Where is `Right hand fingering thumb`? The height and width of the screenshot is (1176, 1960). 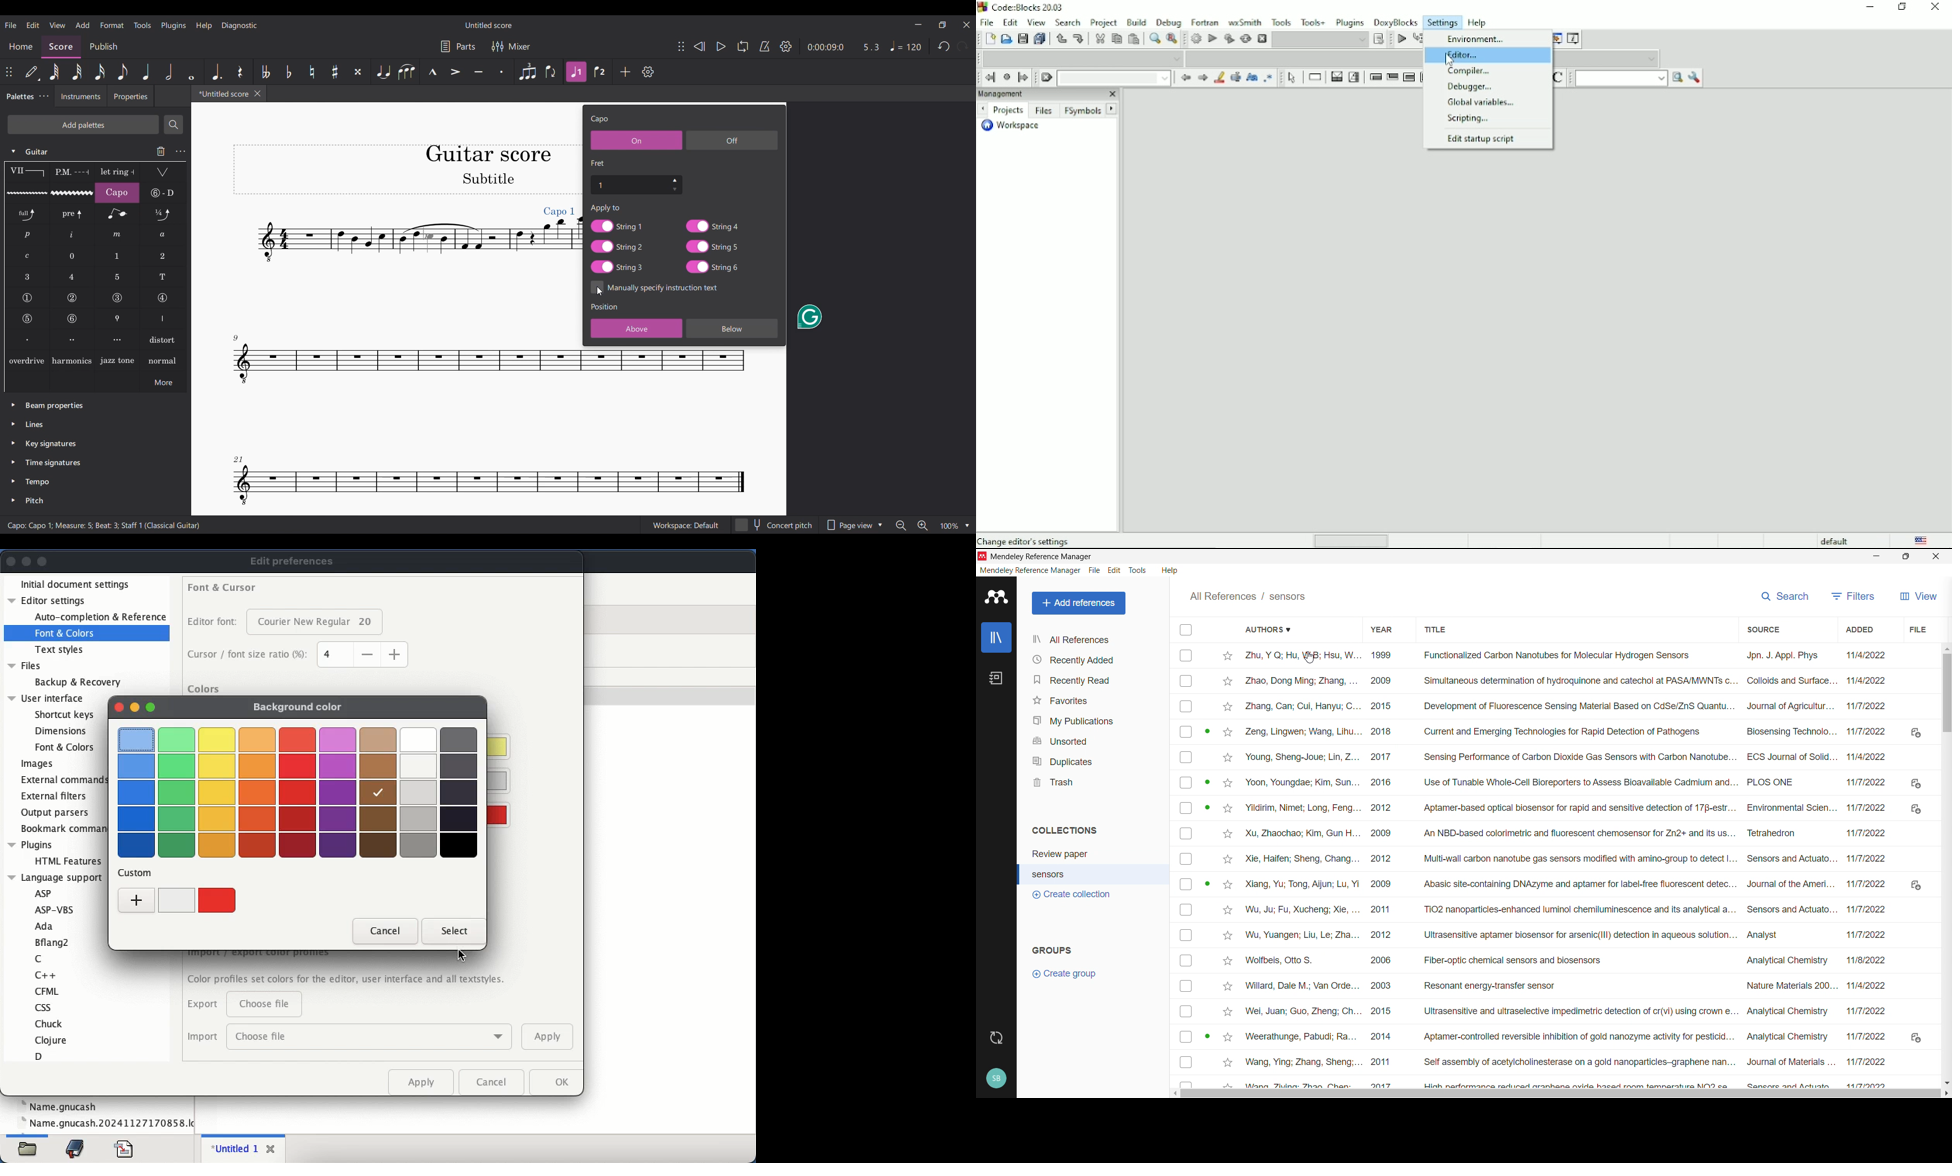
Right hand fingering thumb is located at coordinates (163, 319).